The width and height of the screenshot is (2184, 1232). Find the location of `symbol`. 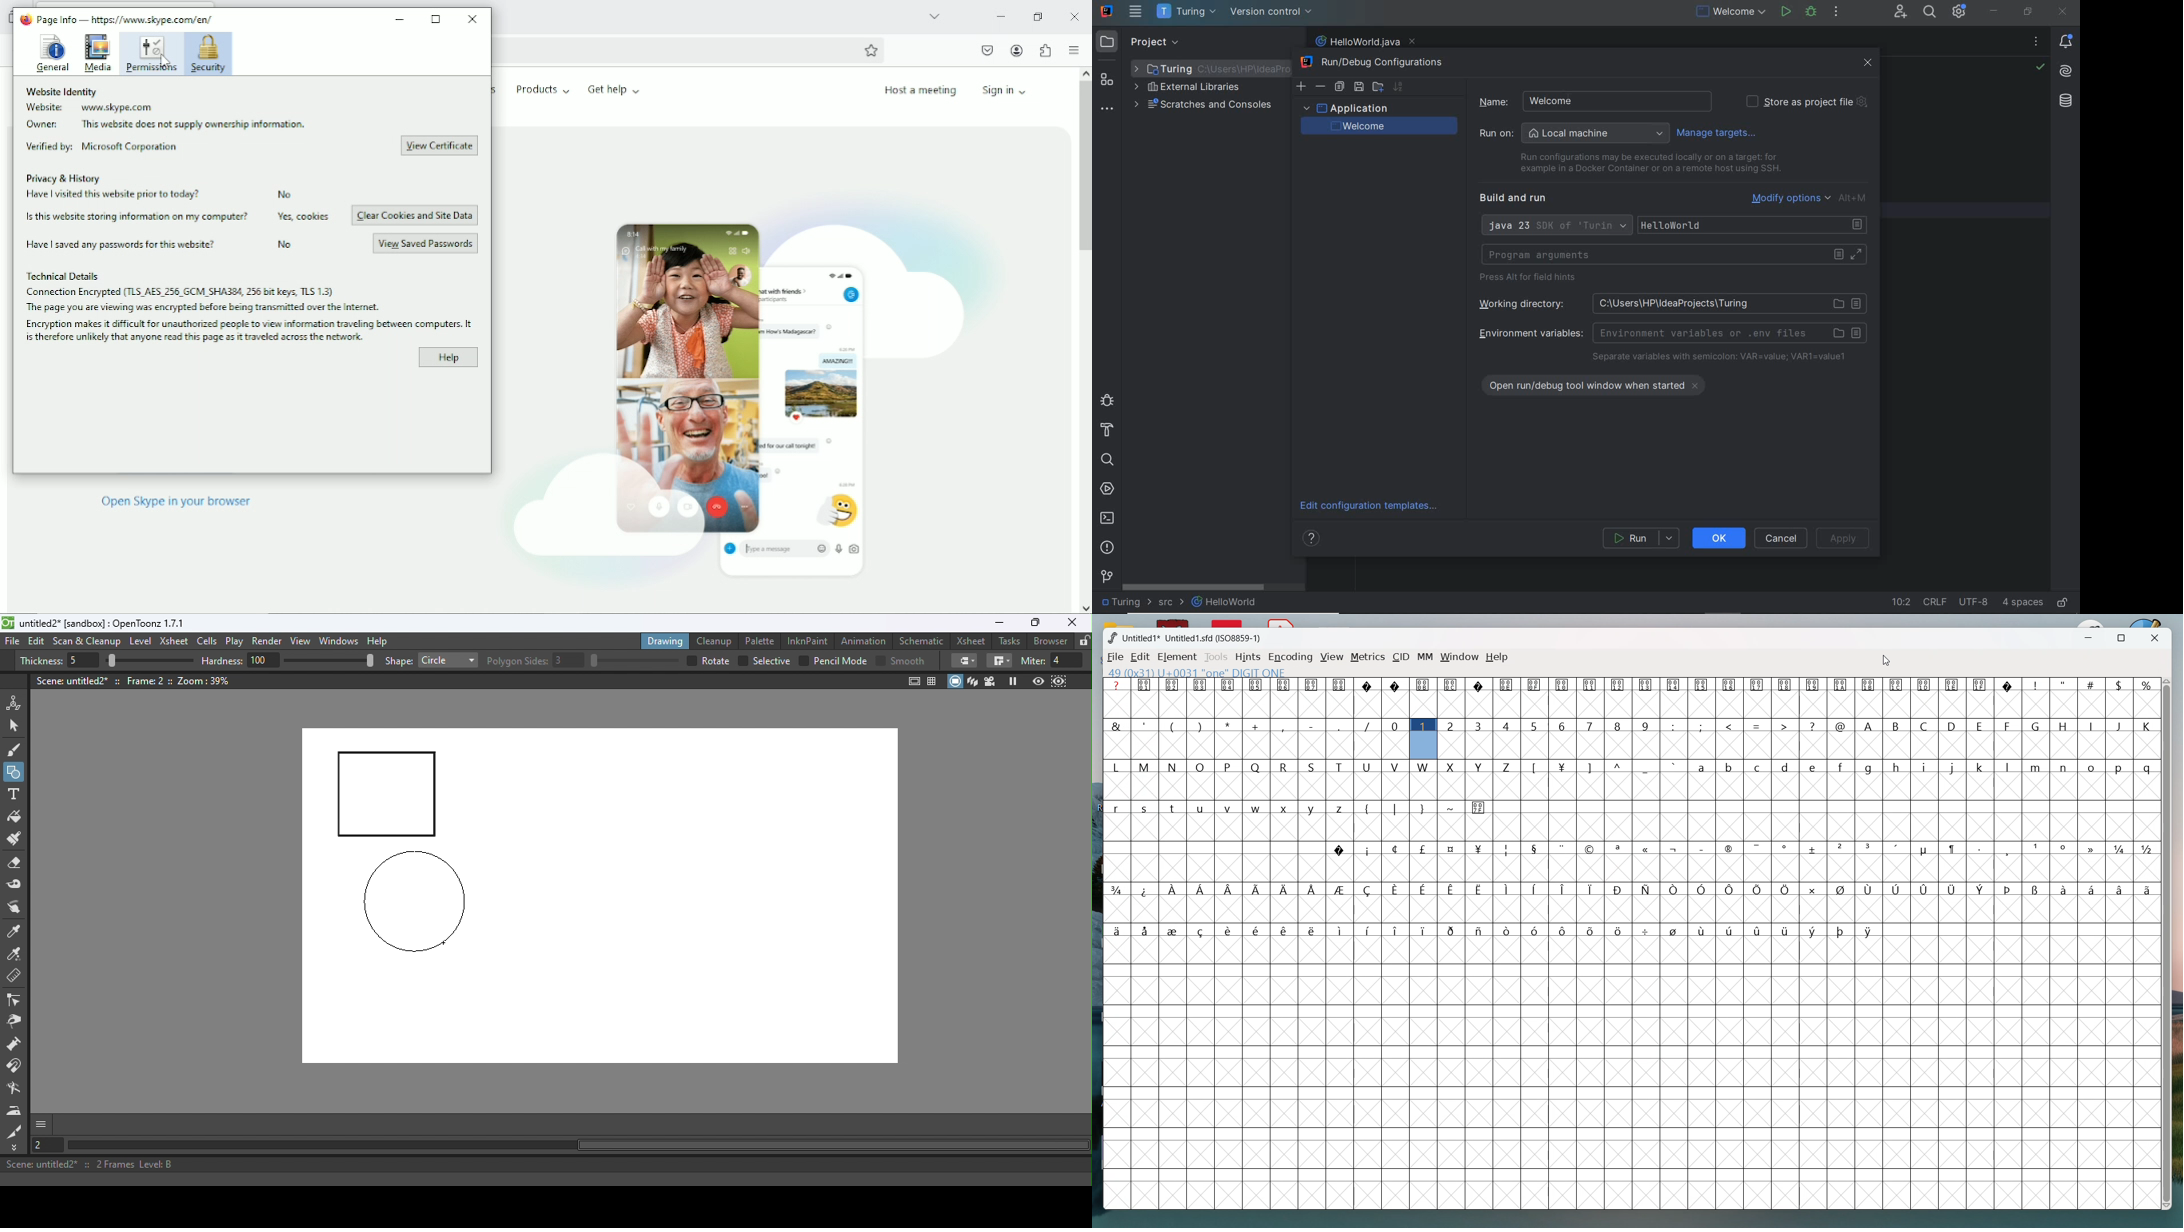

symbol is located at coordinates (1896, 889).